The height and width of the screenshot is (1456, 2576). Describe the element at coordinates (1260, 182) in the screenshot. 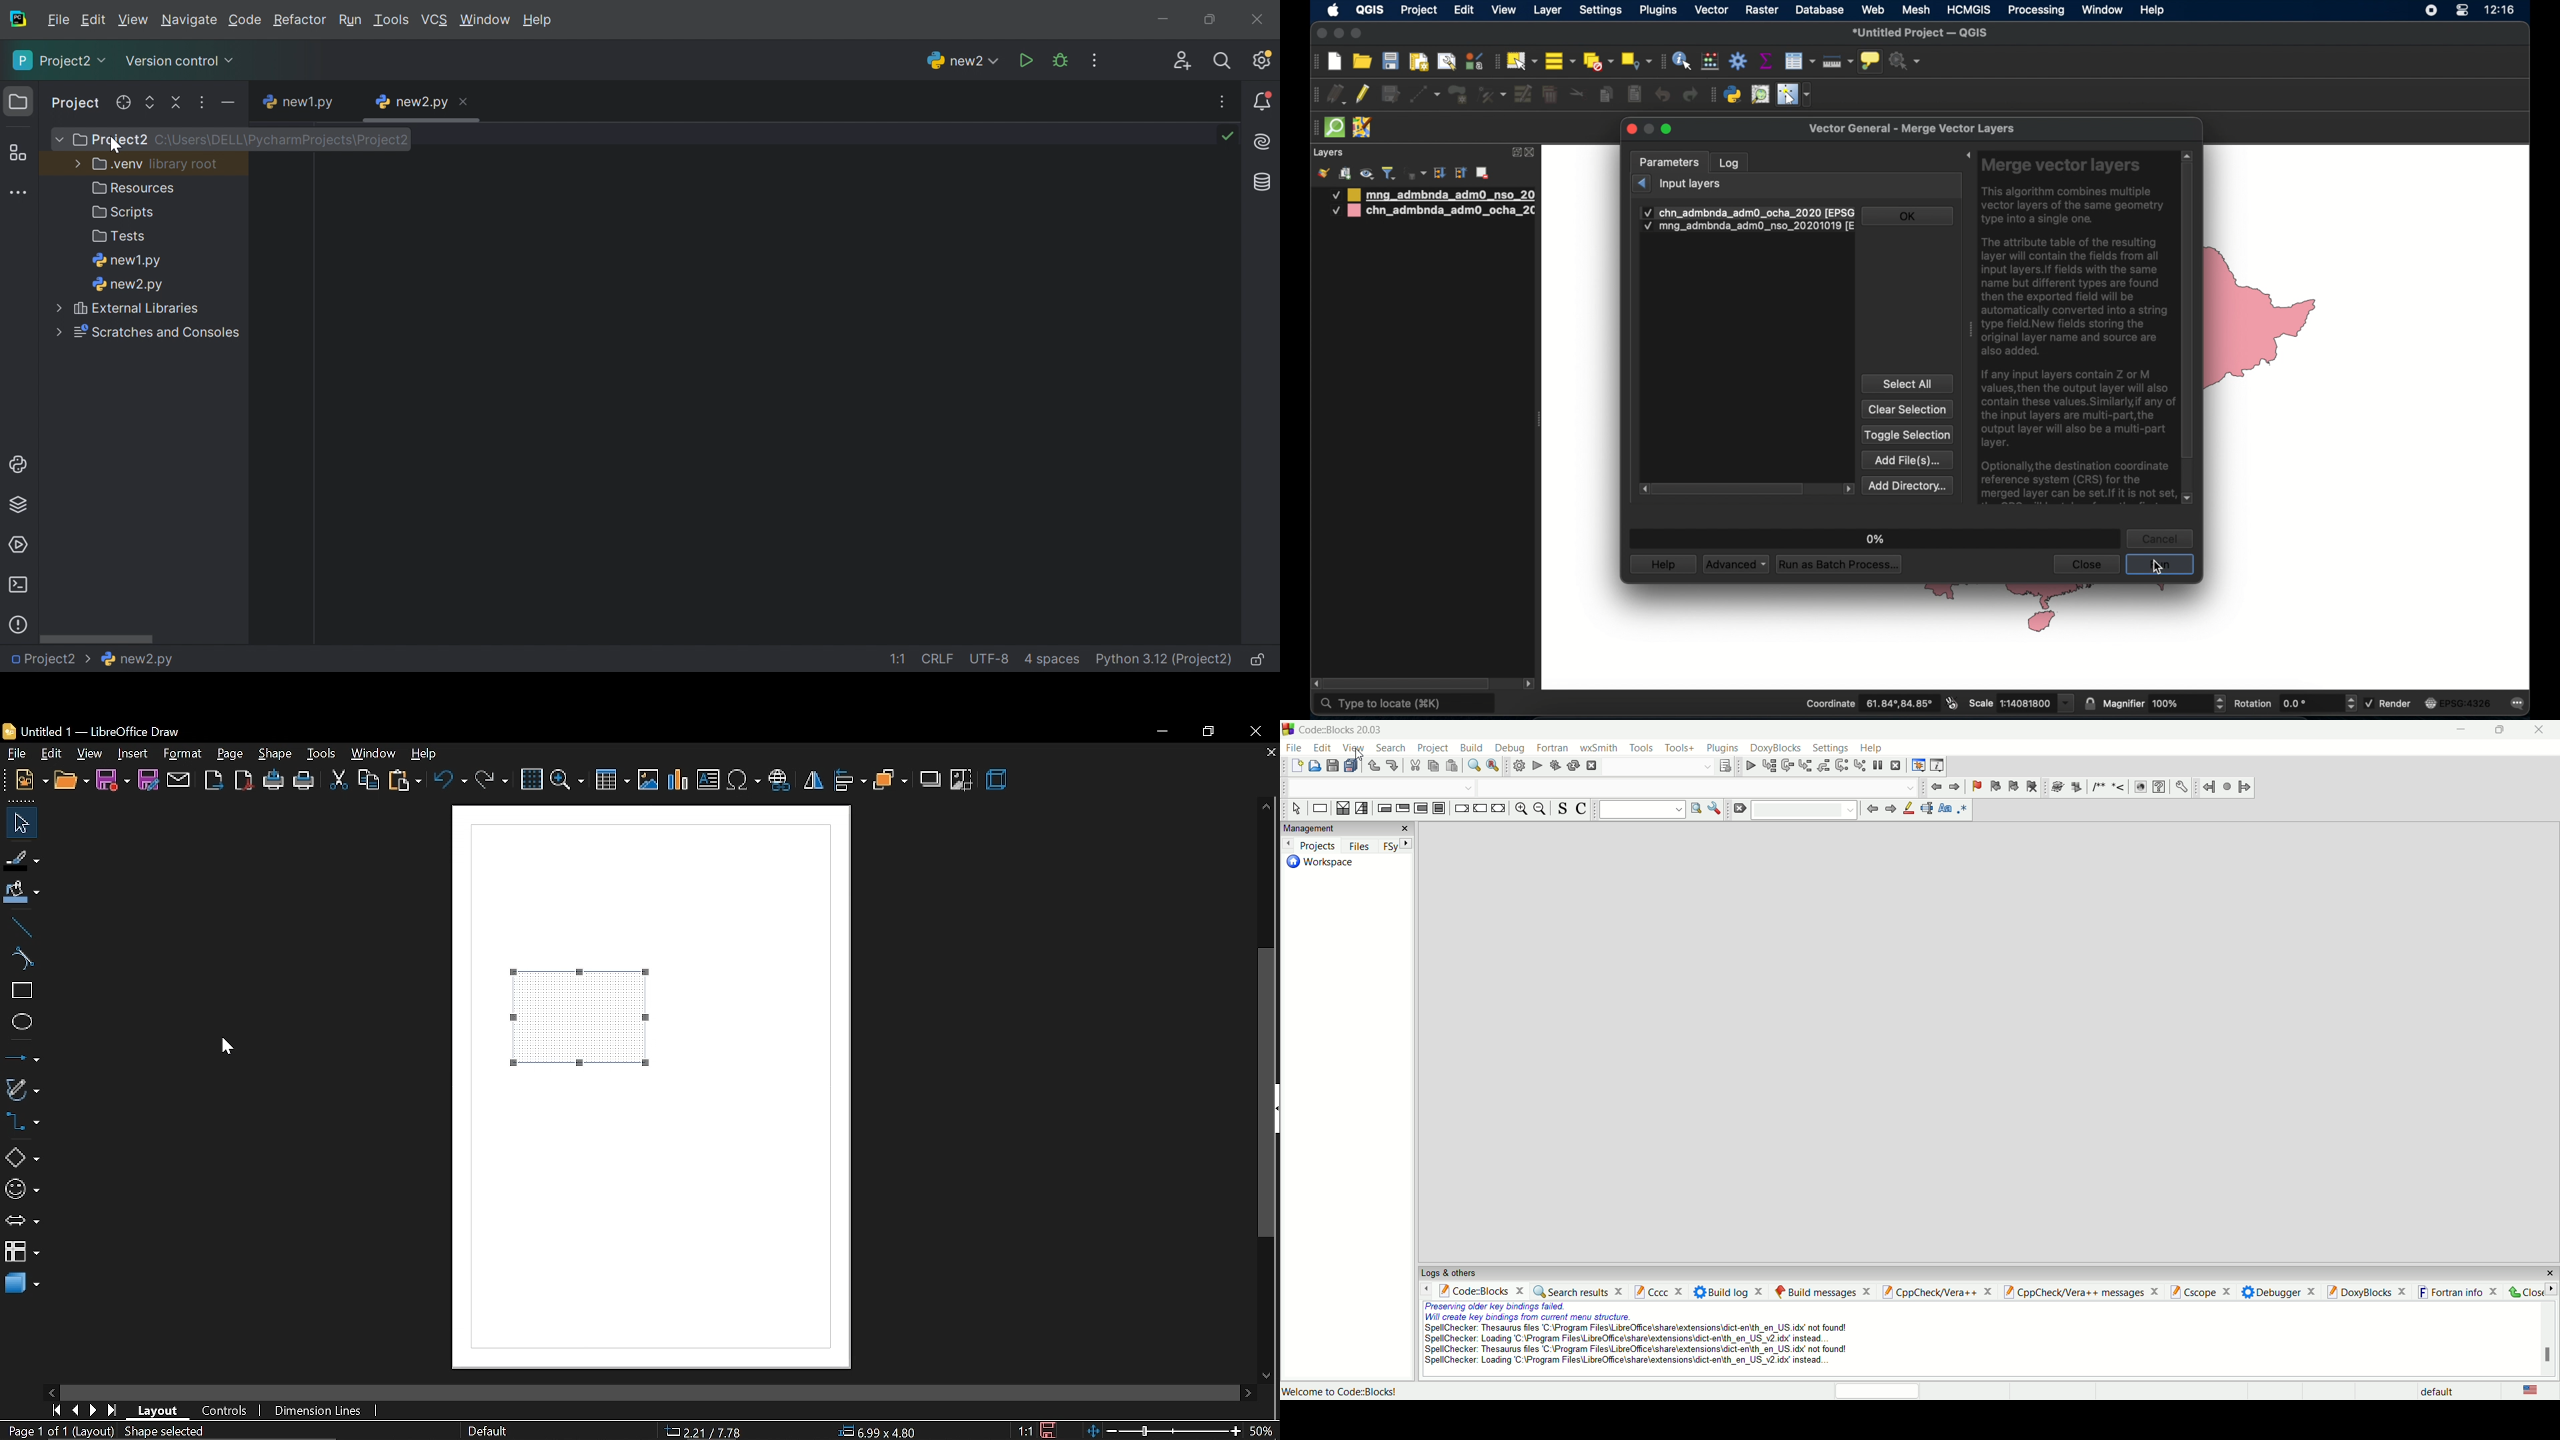

I see `Database` at that location.